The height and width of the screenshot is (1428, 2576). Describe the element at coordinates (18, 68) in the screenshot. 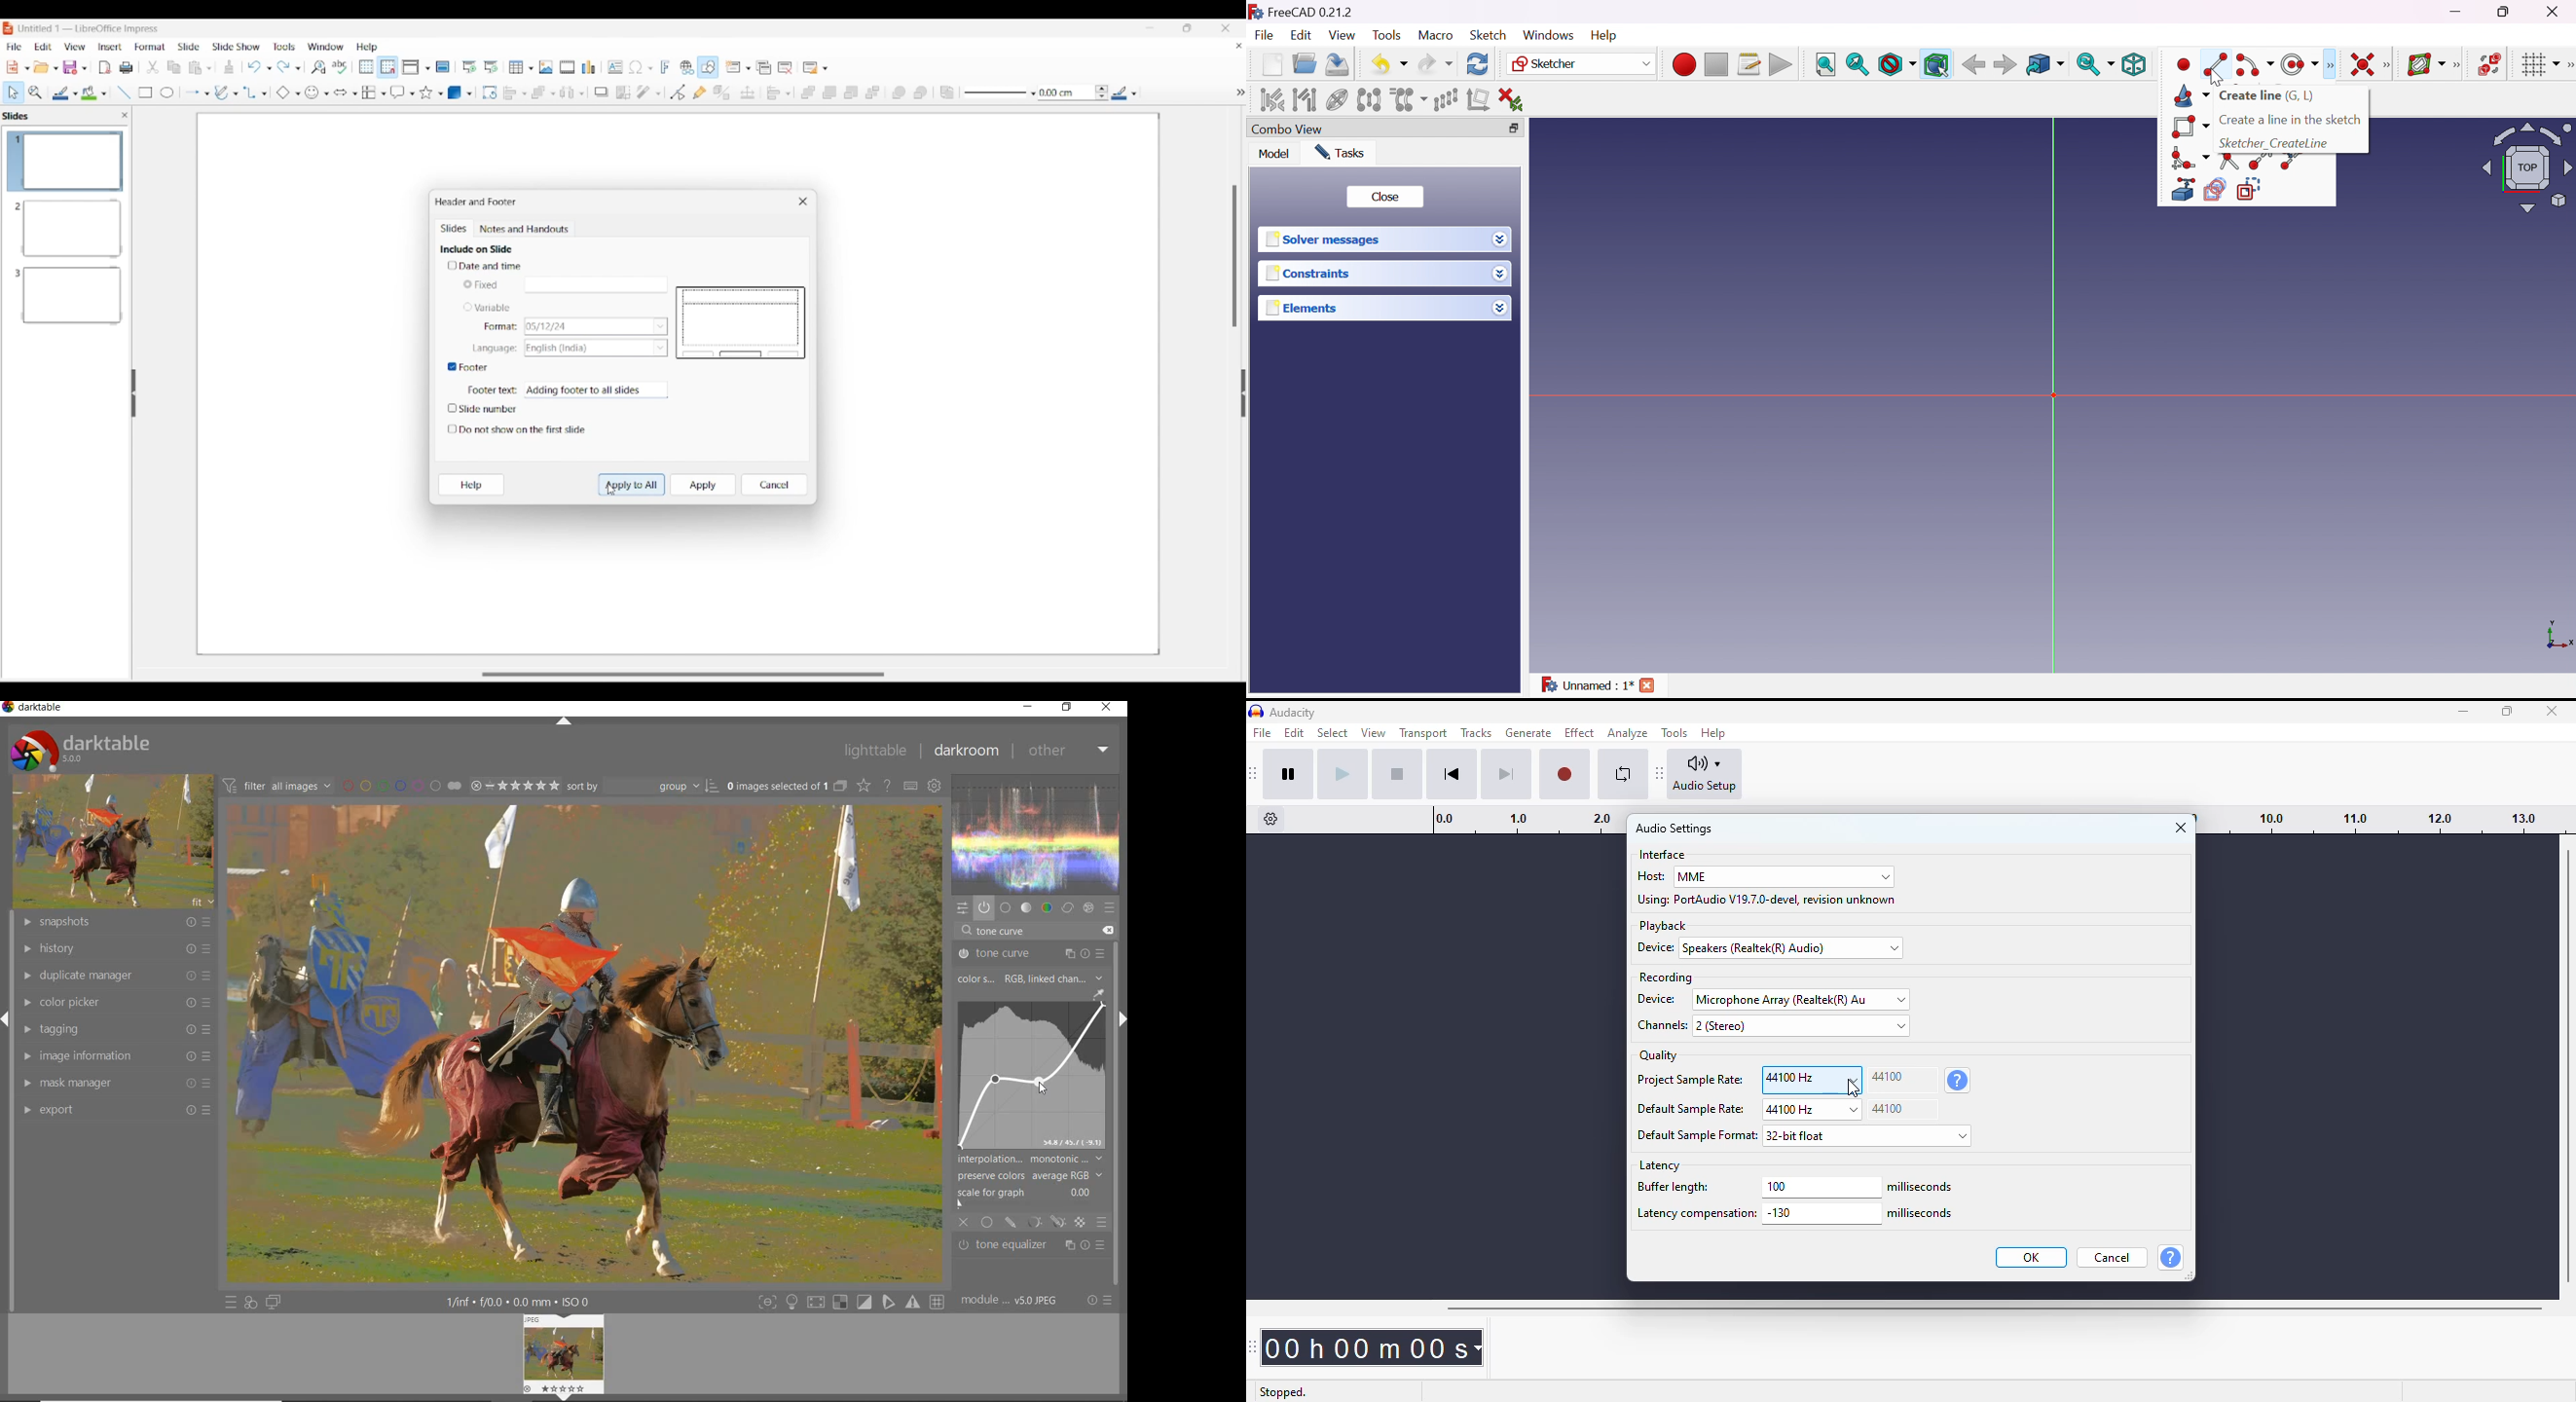

I see `New document options` at that location.